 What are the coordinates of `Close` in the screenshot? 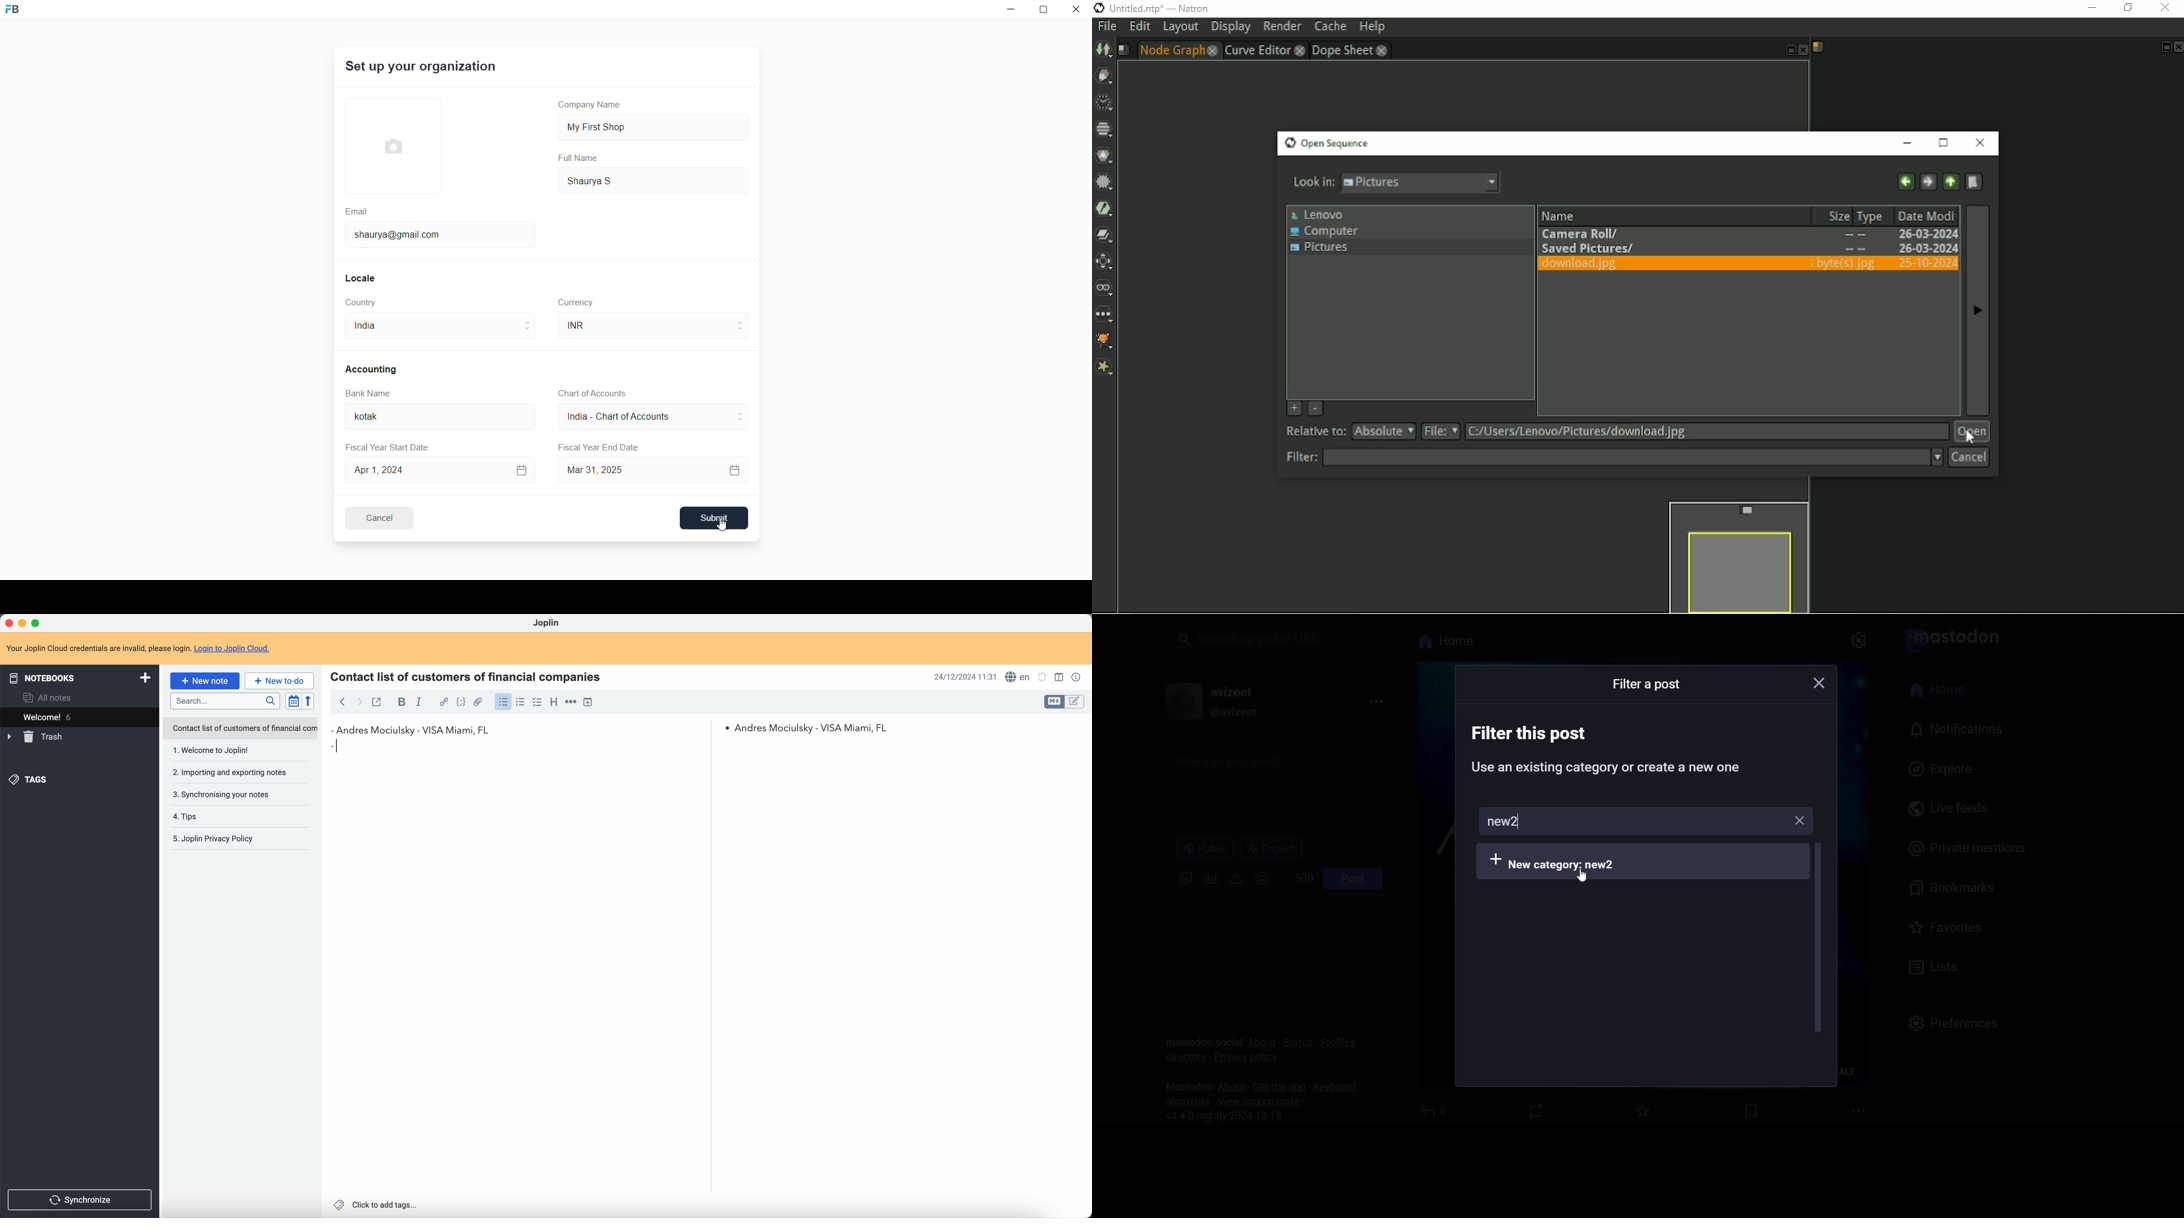 It's located at (1800, 822).